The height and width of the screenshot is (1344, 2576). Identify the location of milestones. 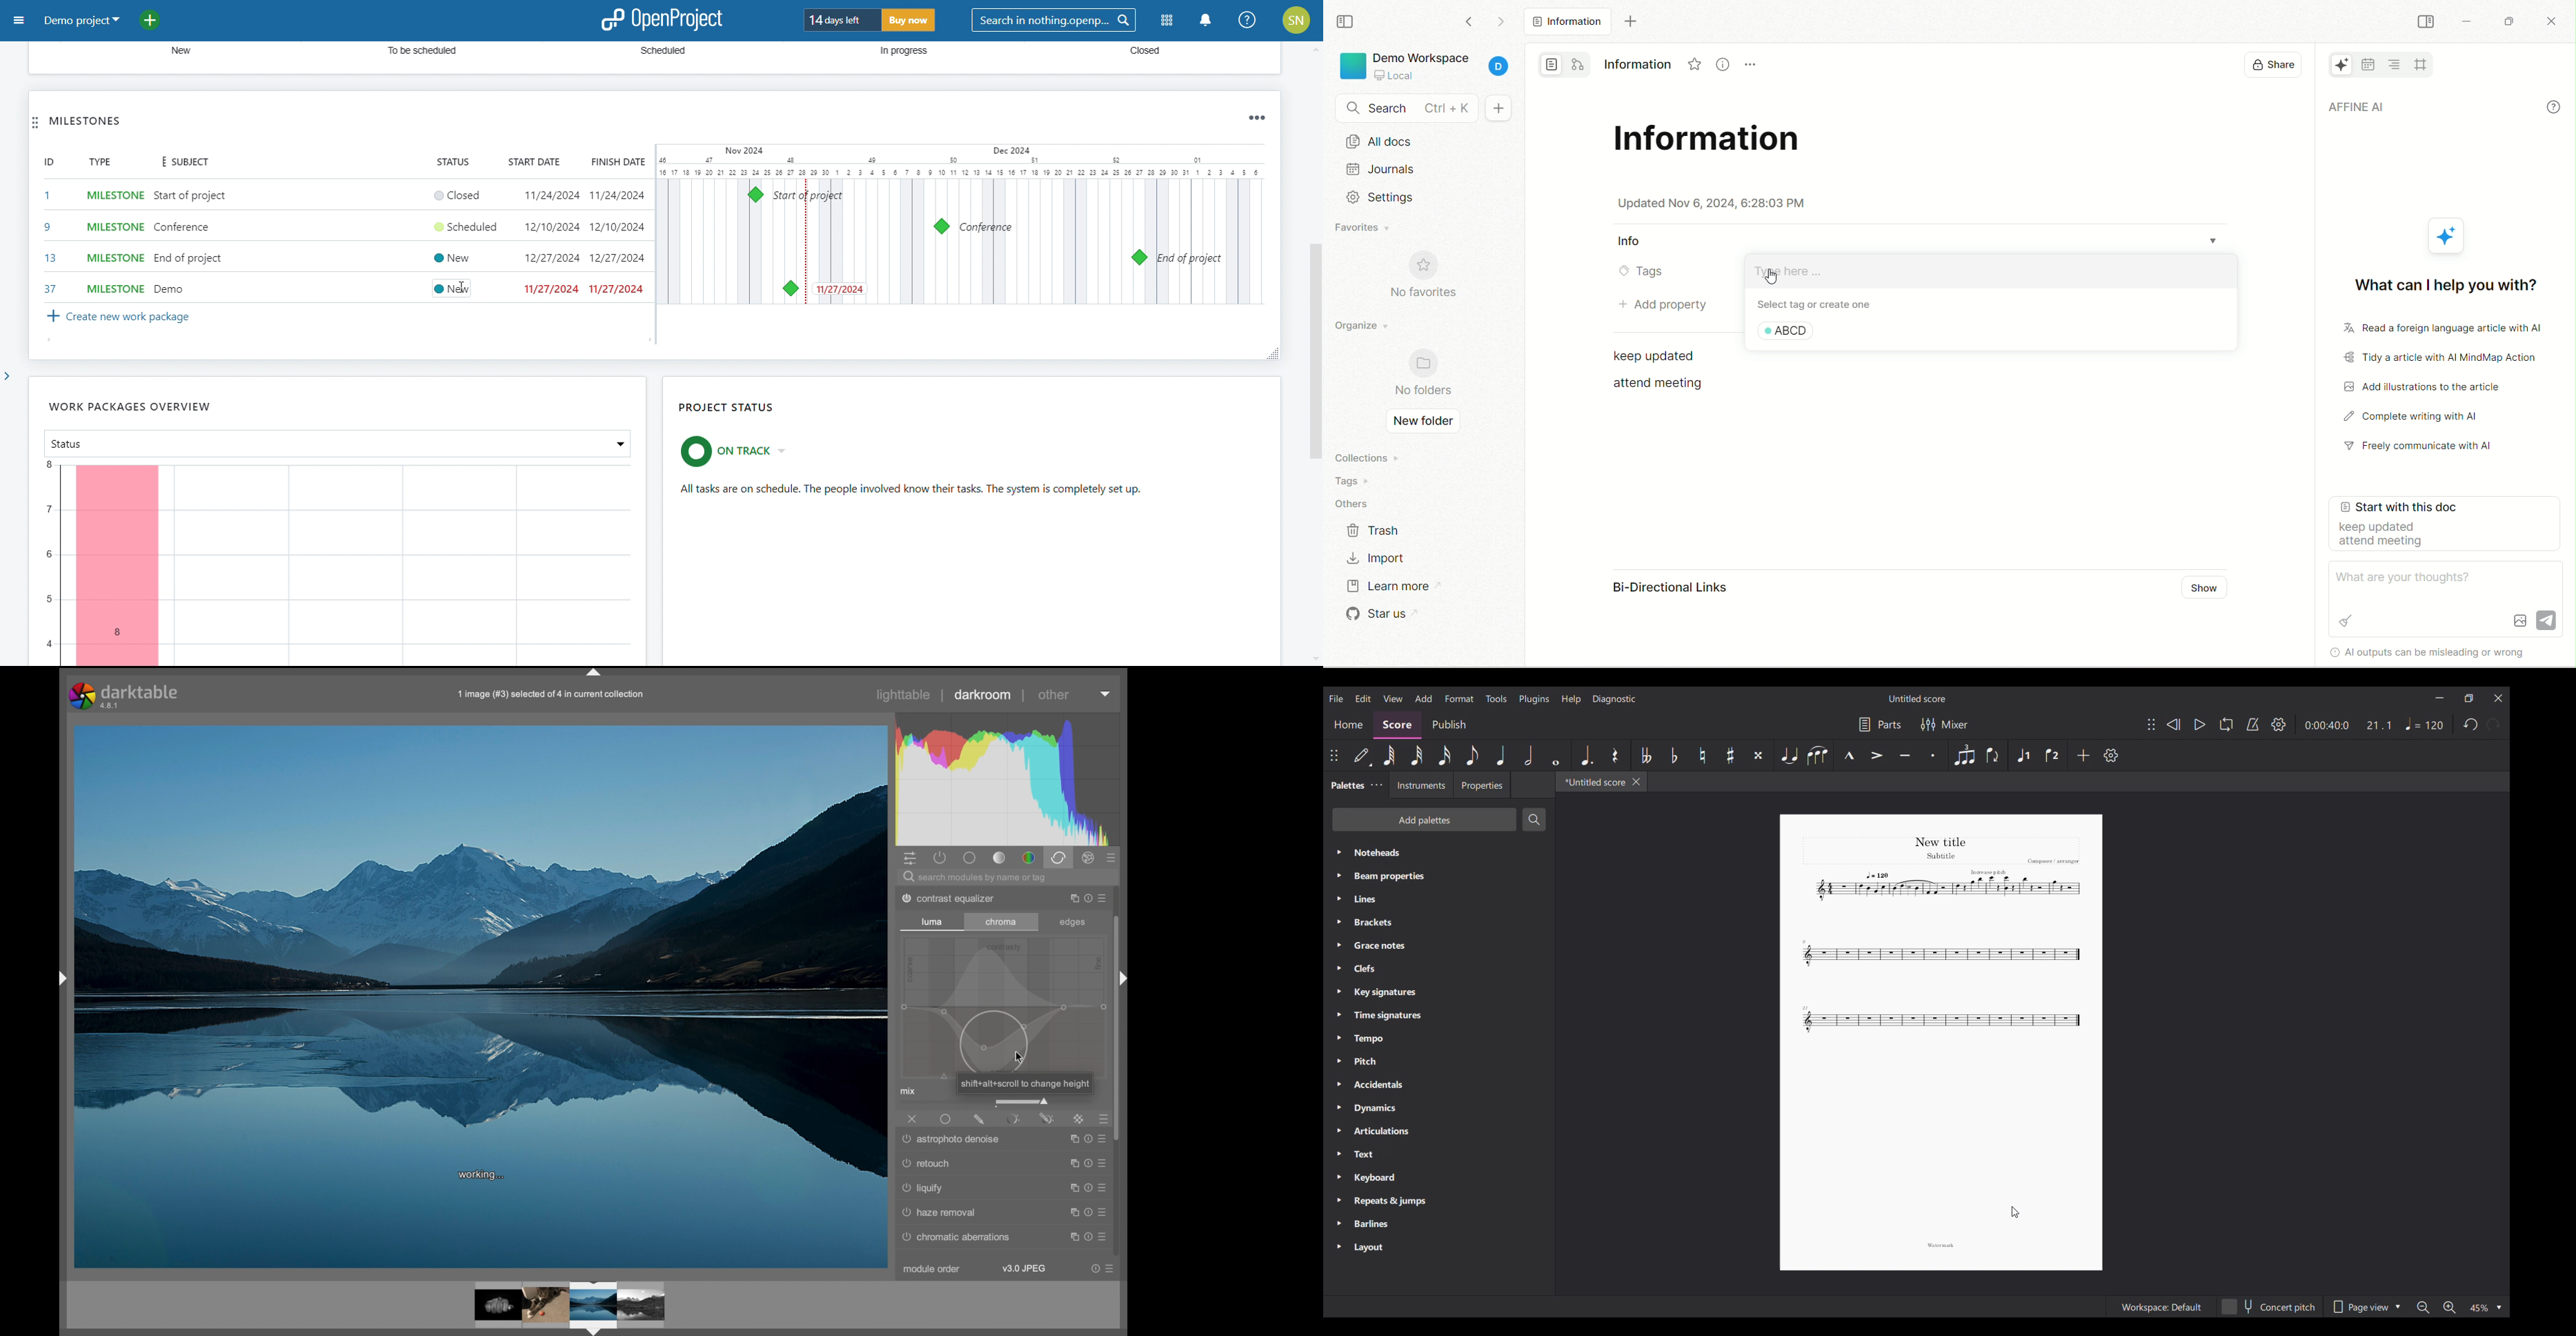
(86, 120).